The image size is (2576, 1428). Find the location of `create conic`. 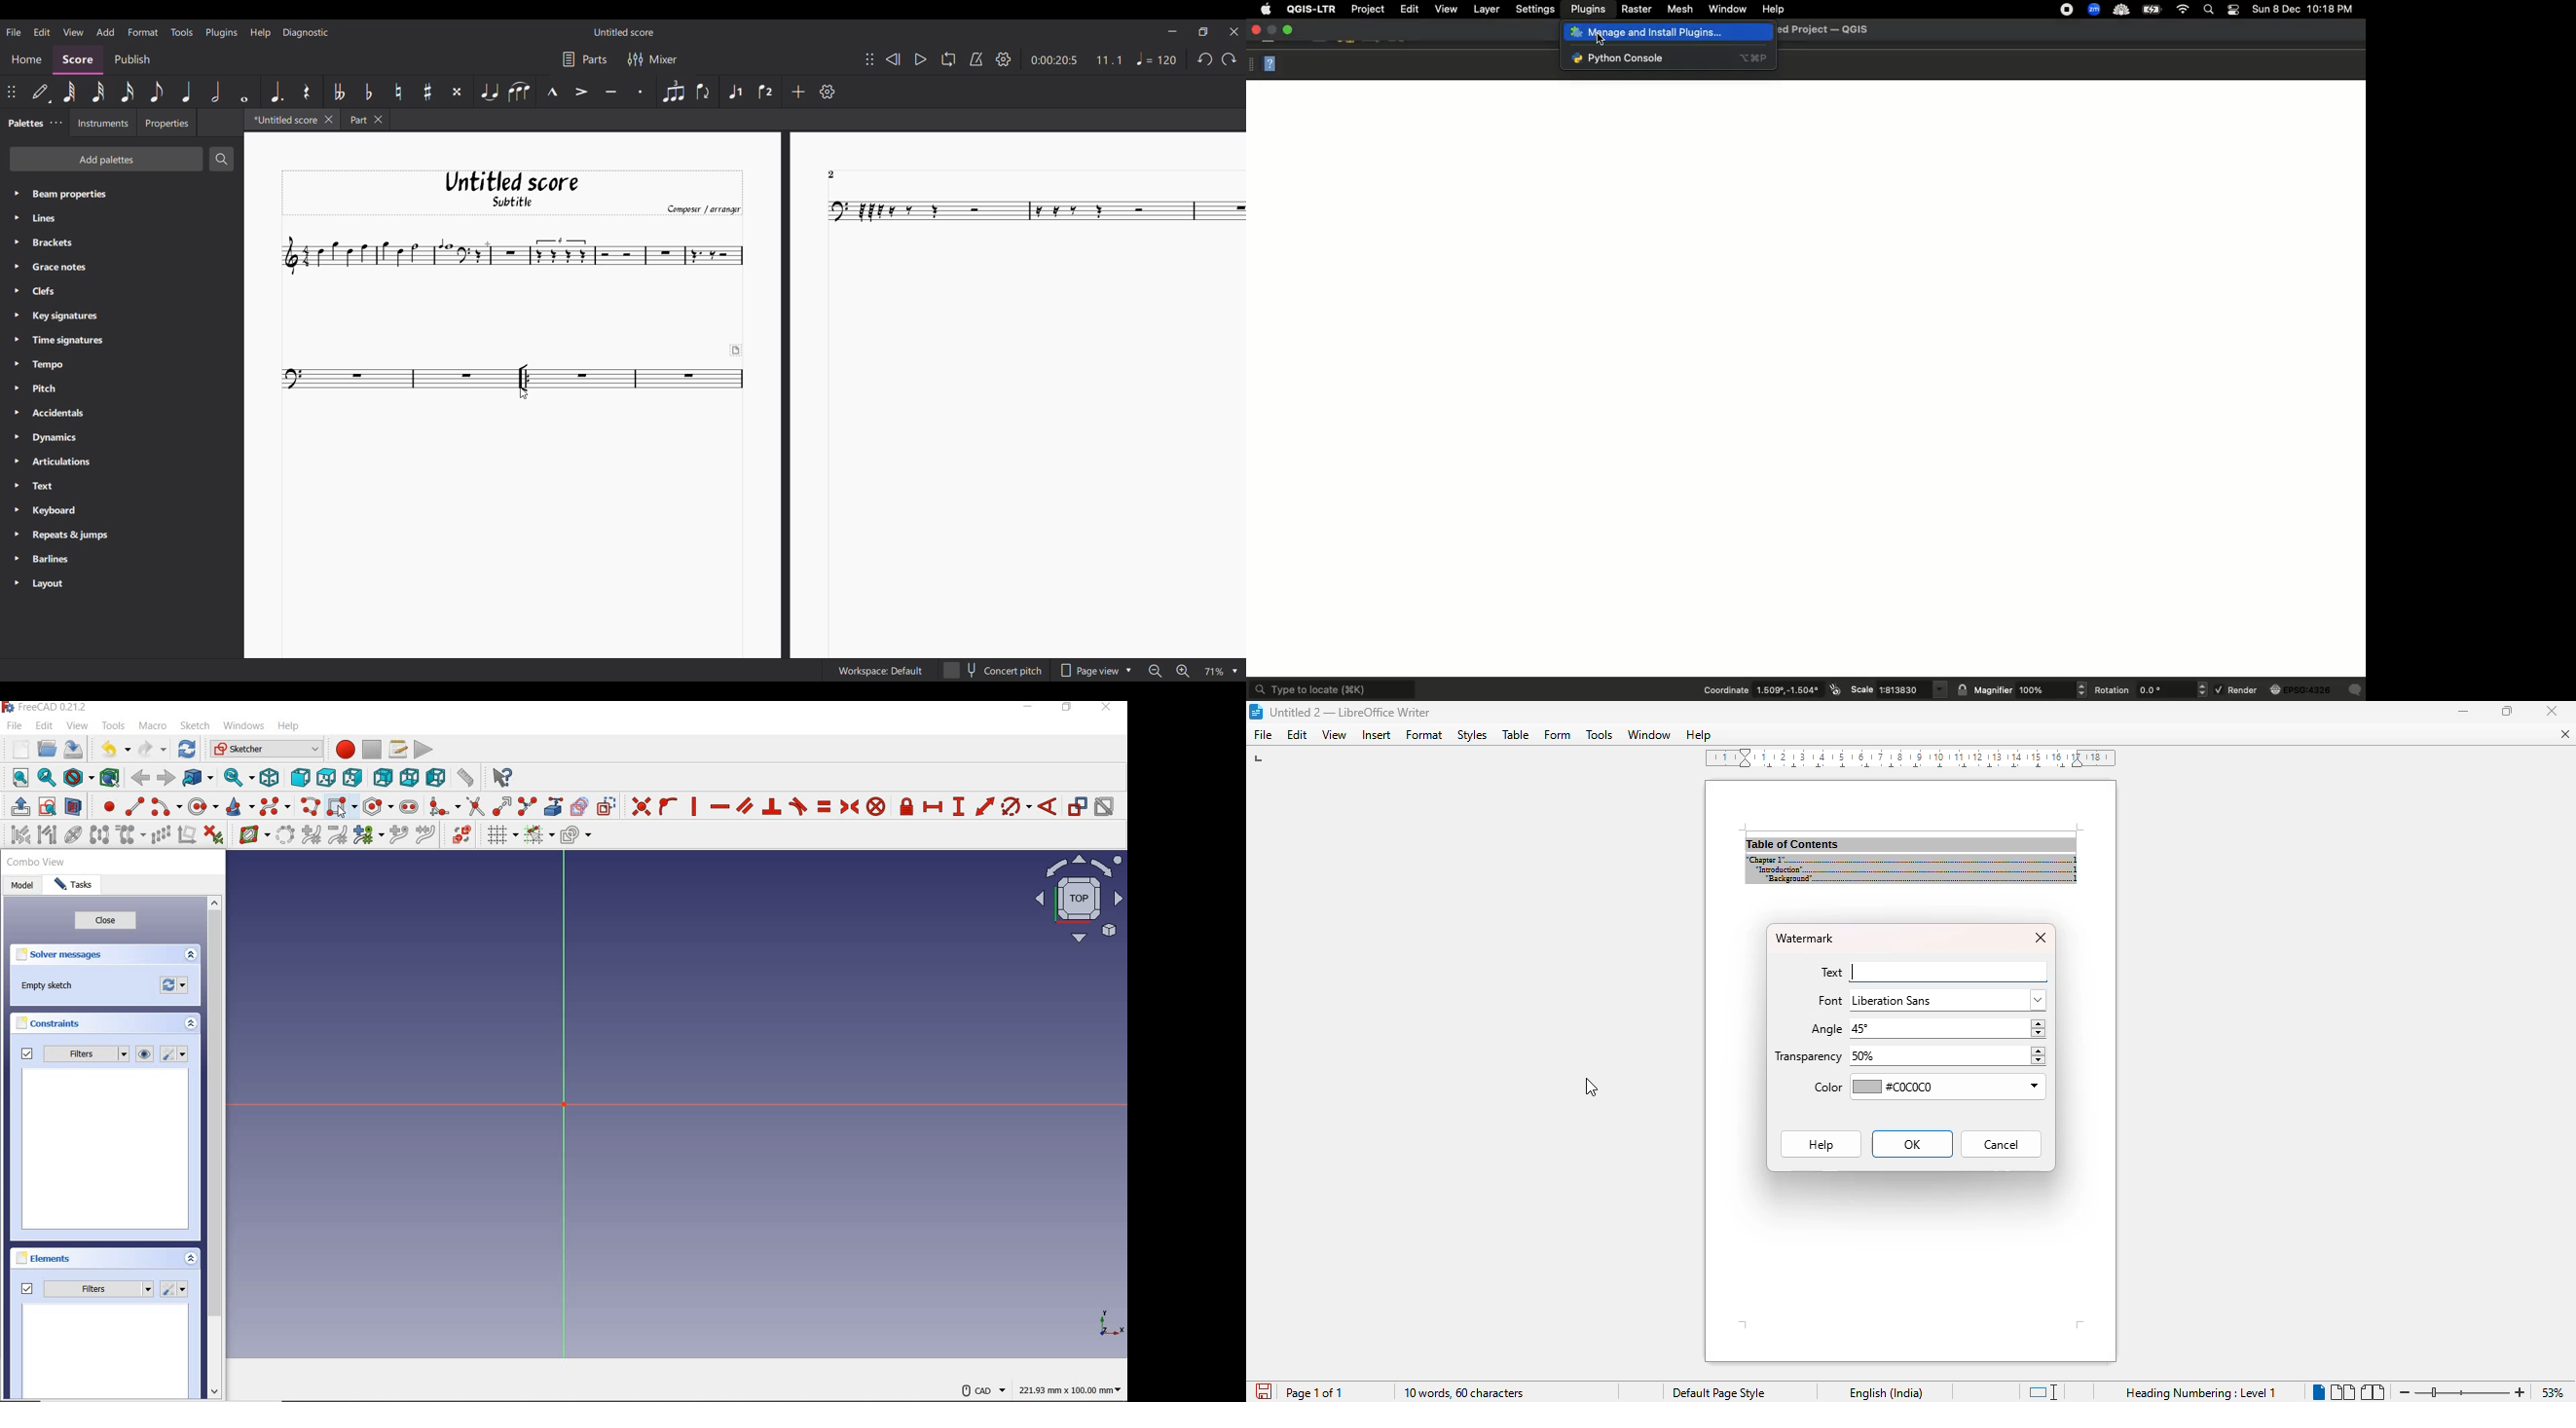

create conic is located at coordinates (240, 808).